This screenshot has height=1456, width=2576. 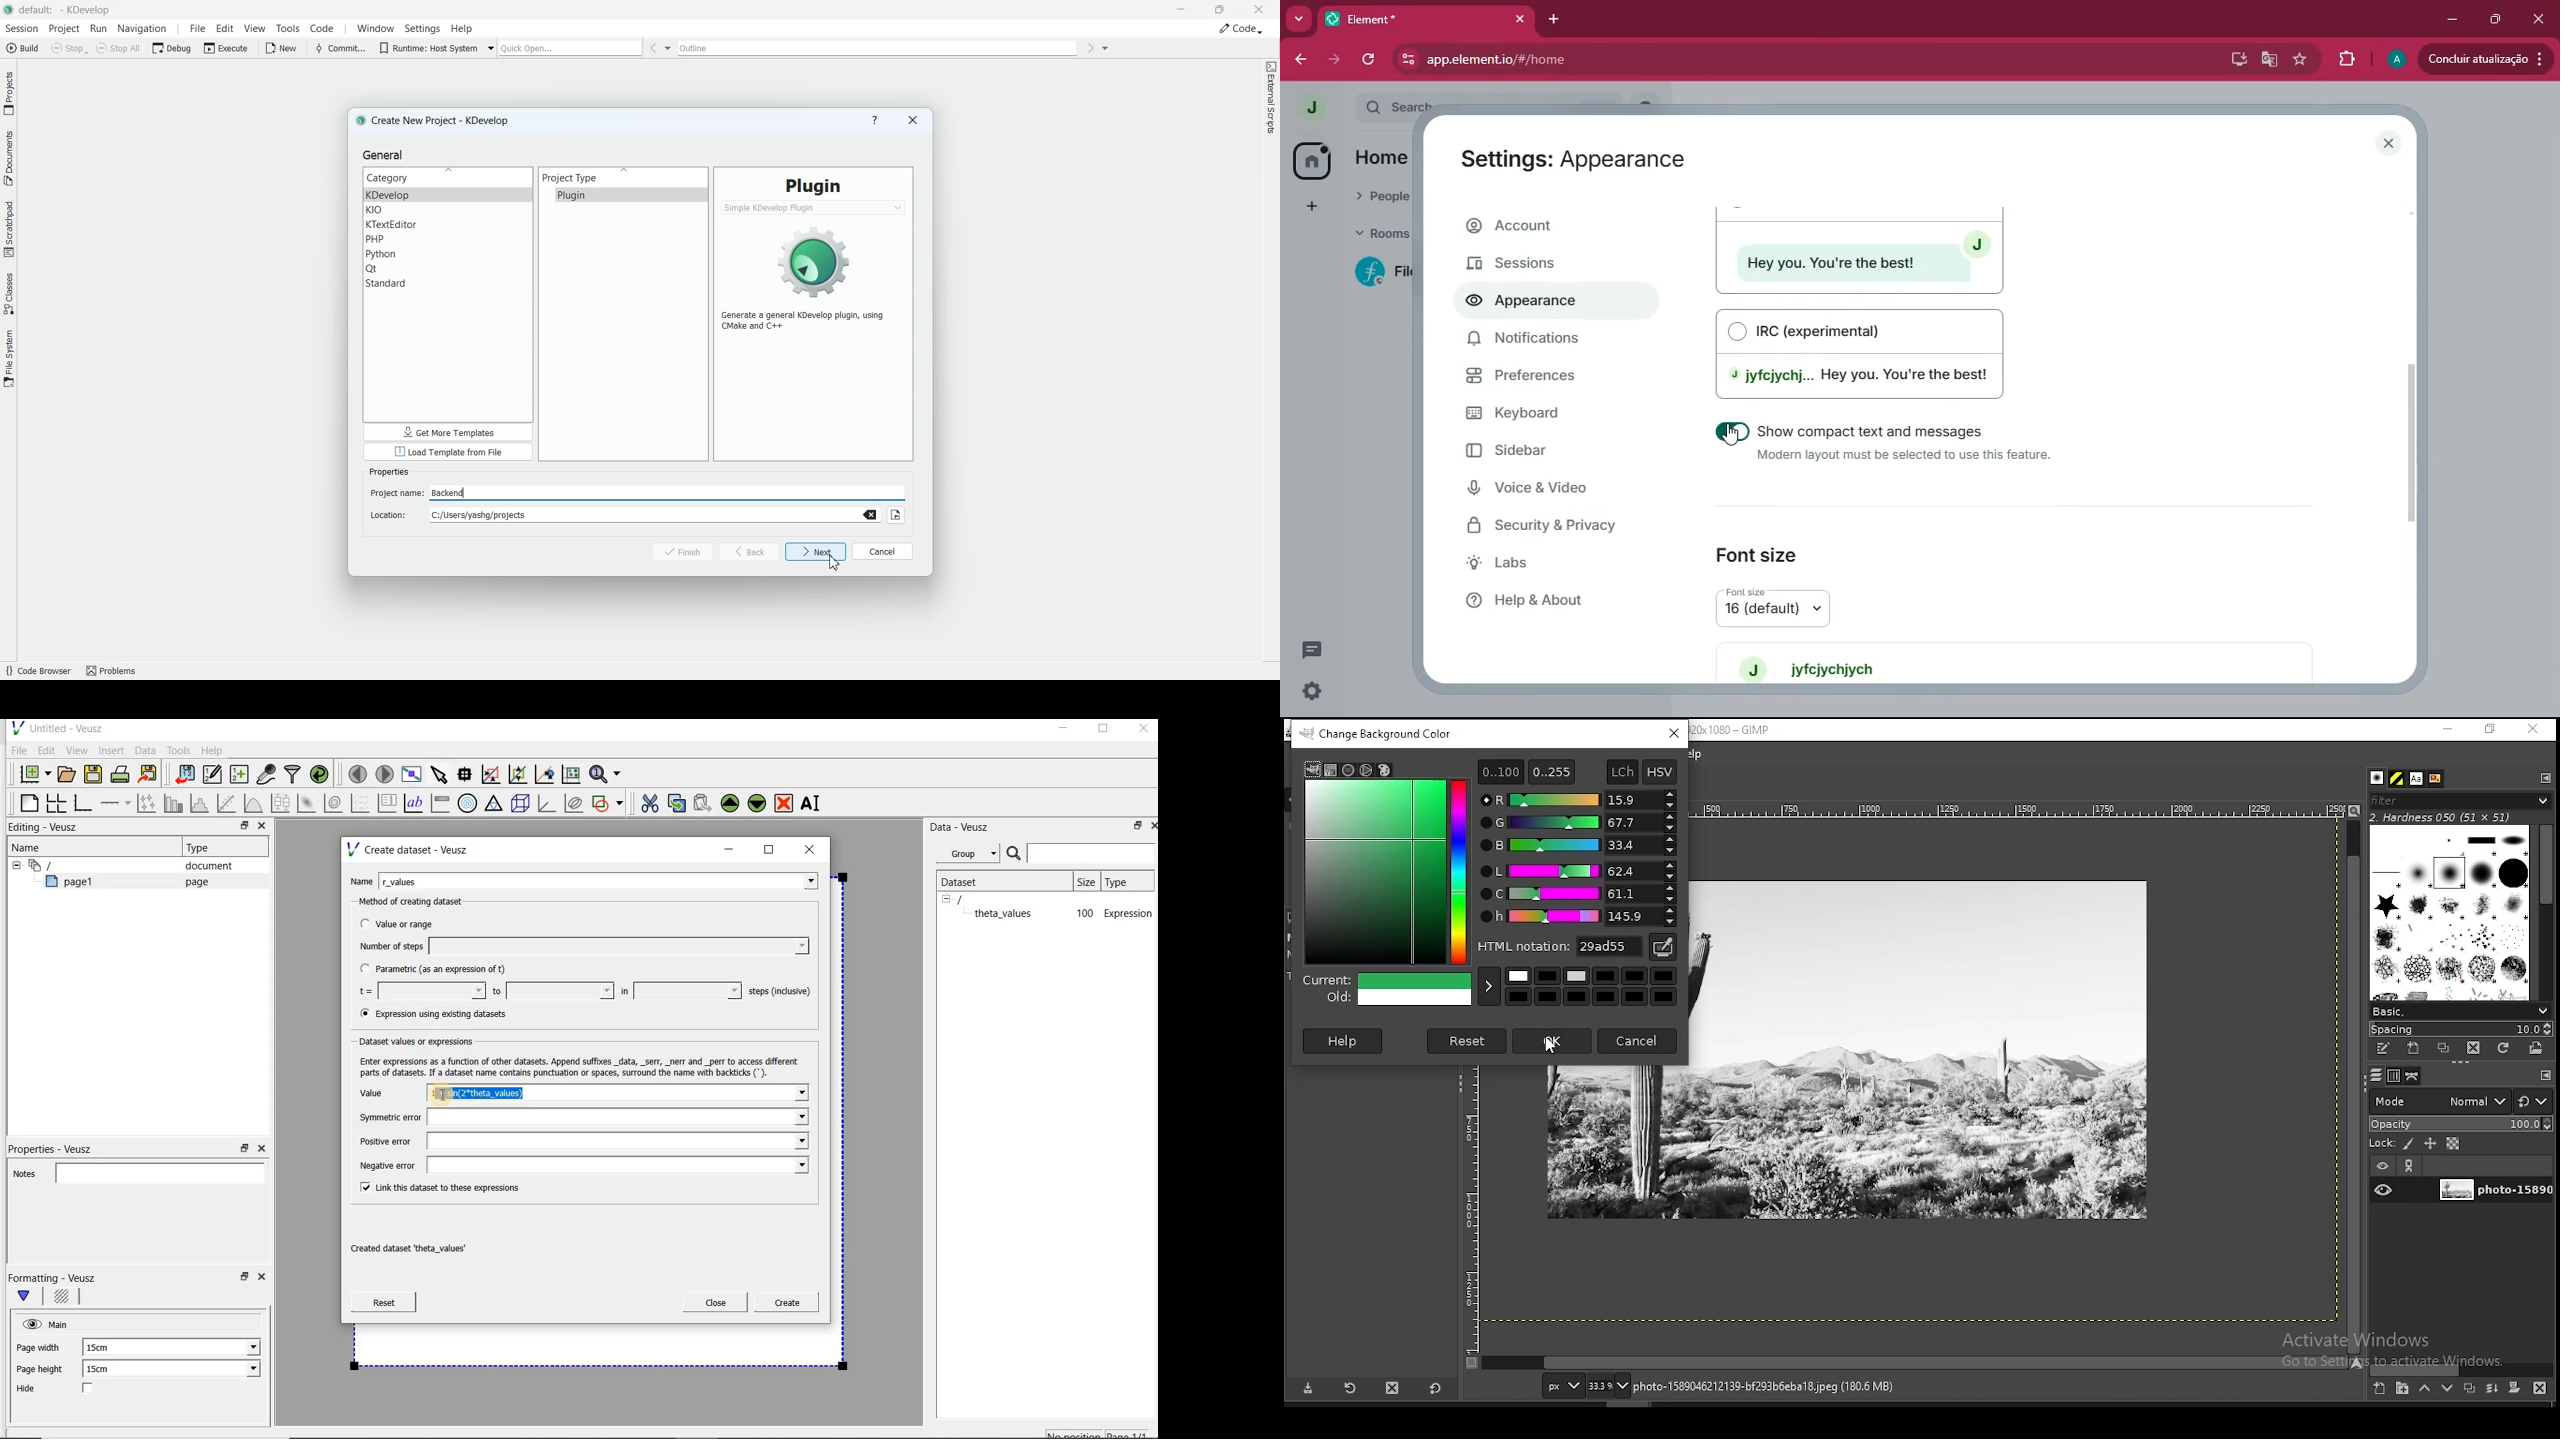 I want to click on red, so click(x=1578, y=800).